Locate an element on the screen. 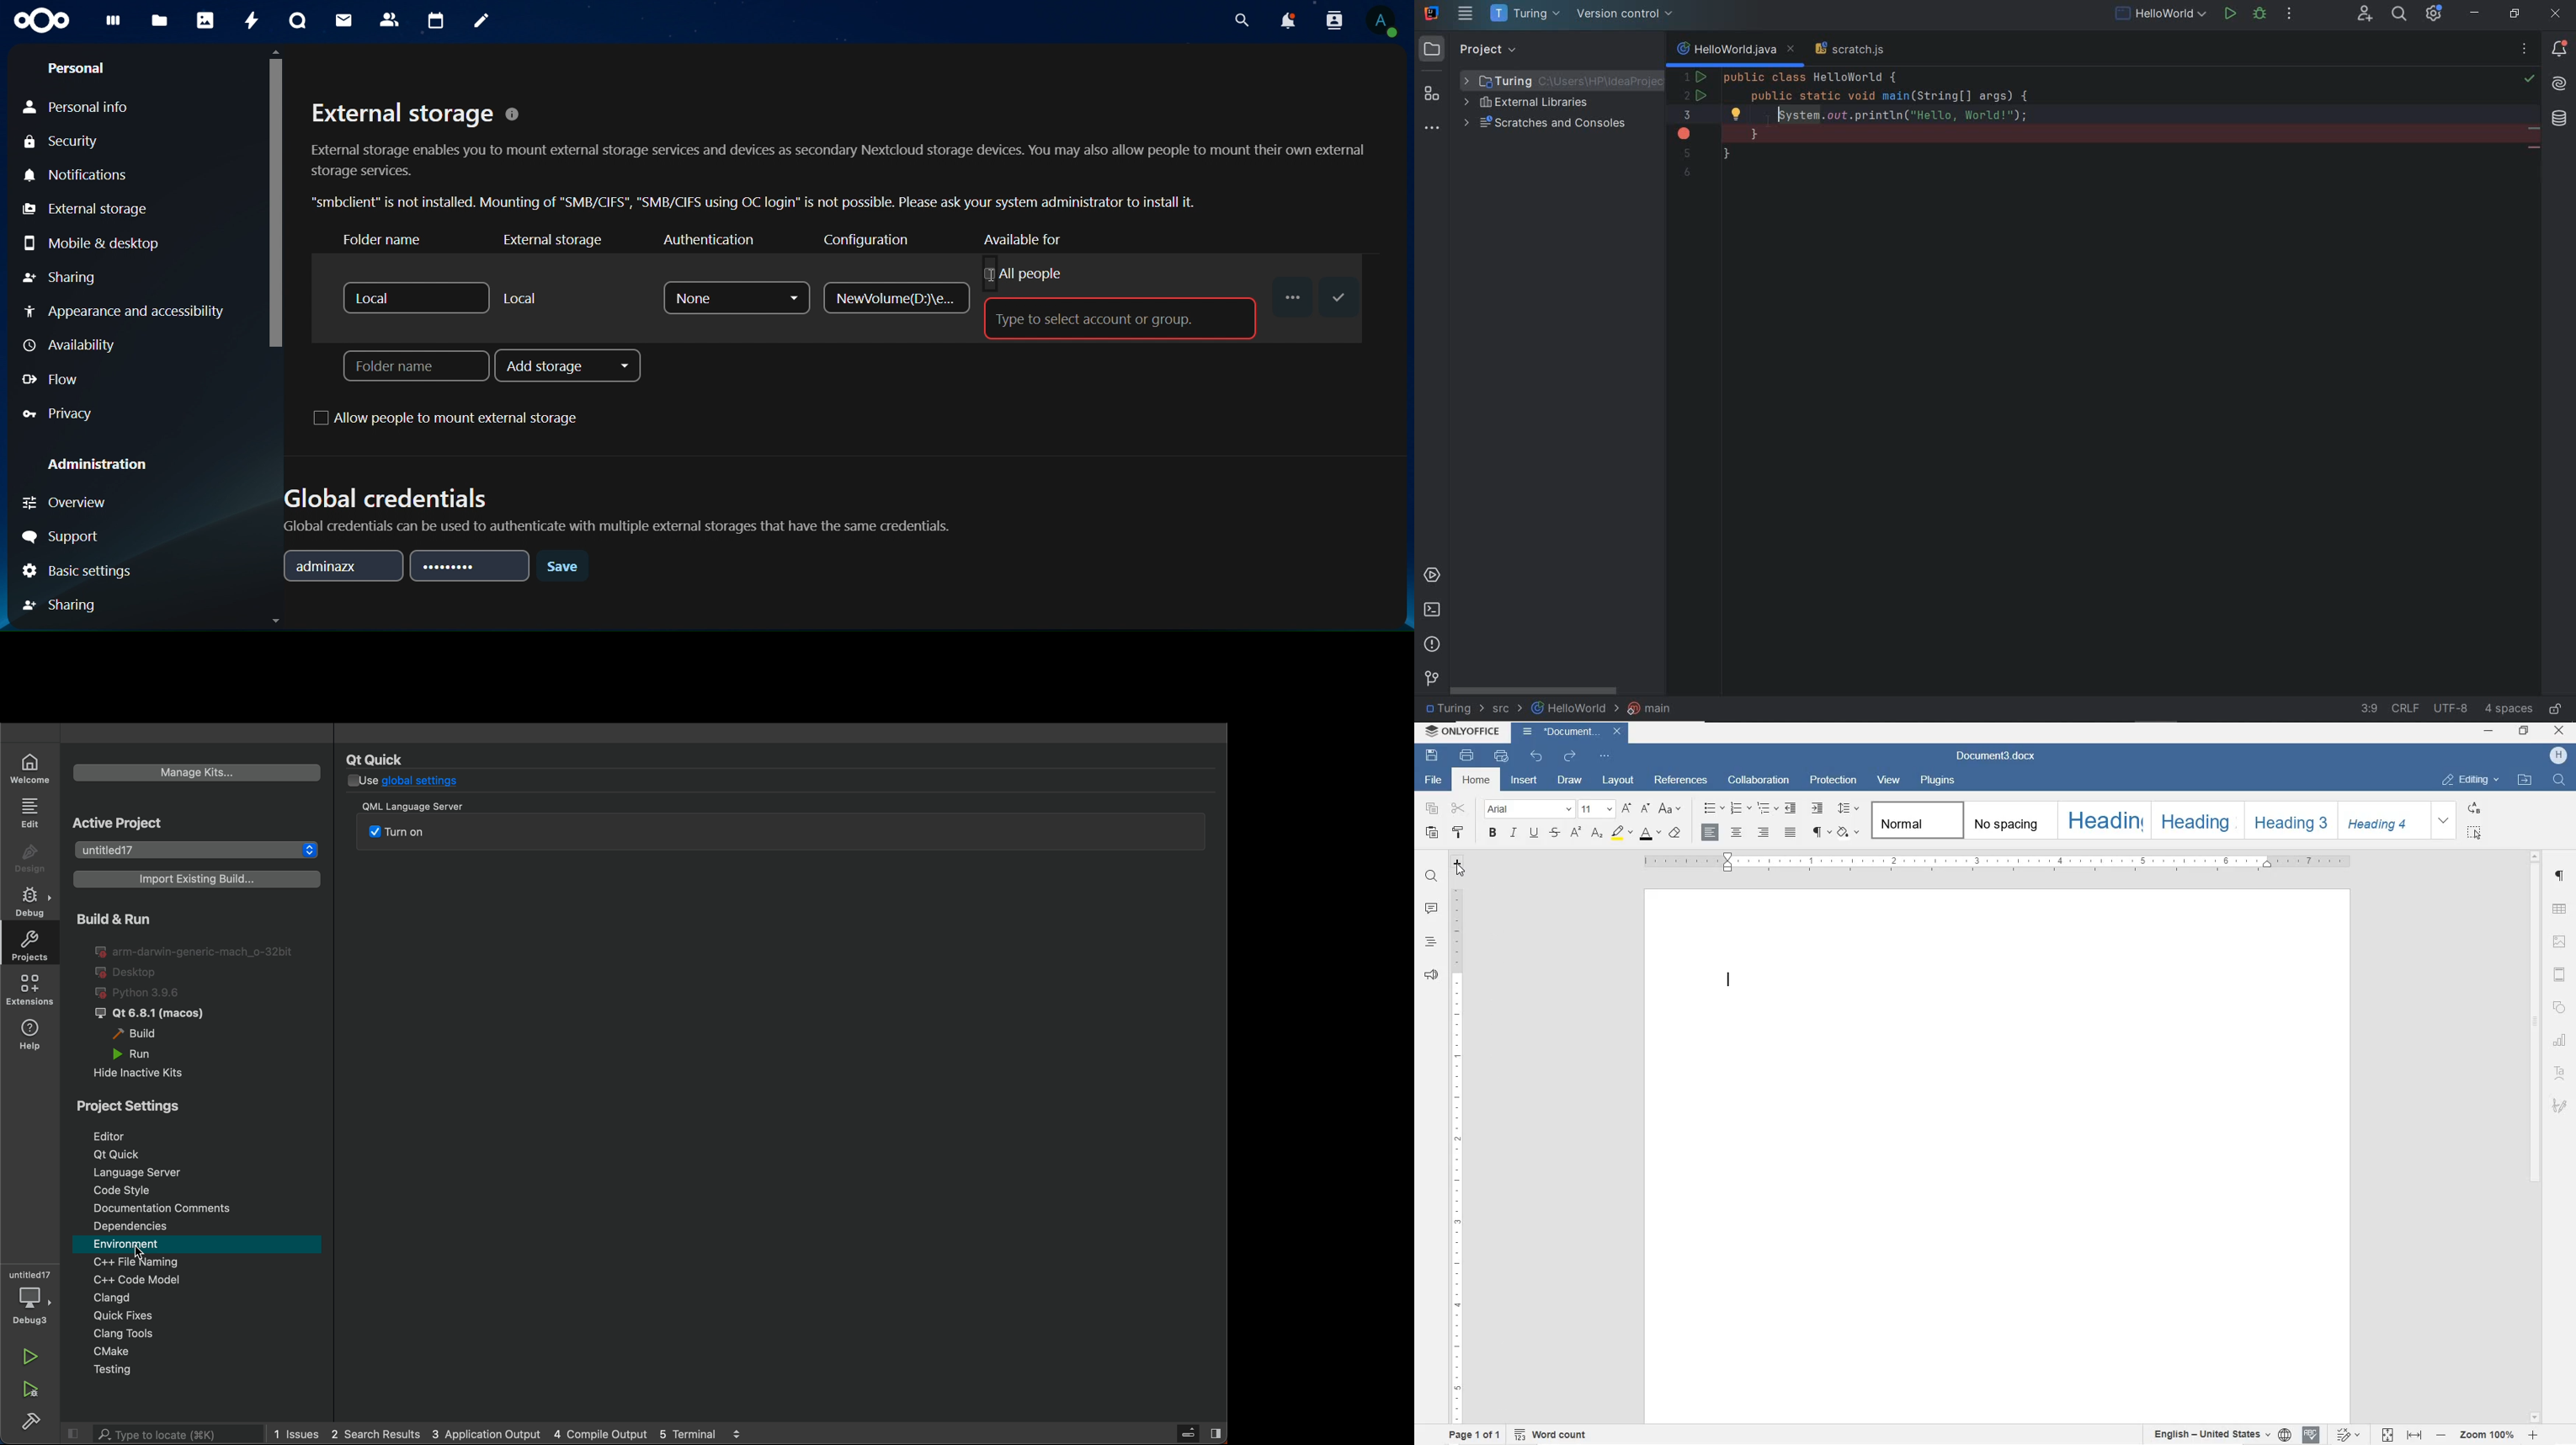  STRIKETHROUGH is located at coordinates (1554, 833).